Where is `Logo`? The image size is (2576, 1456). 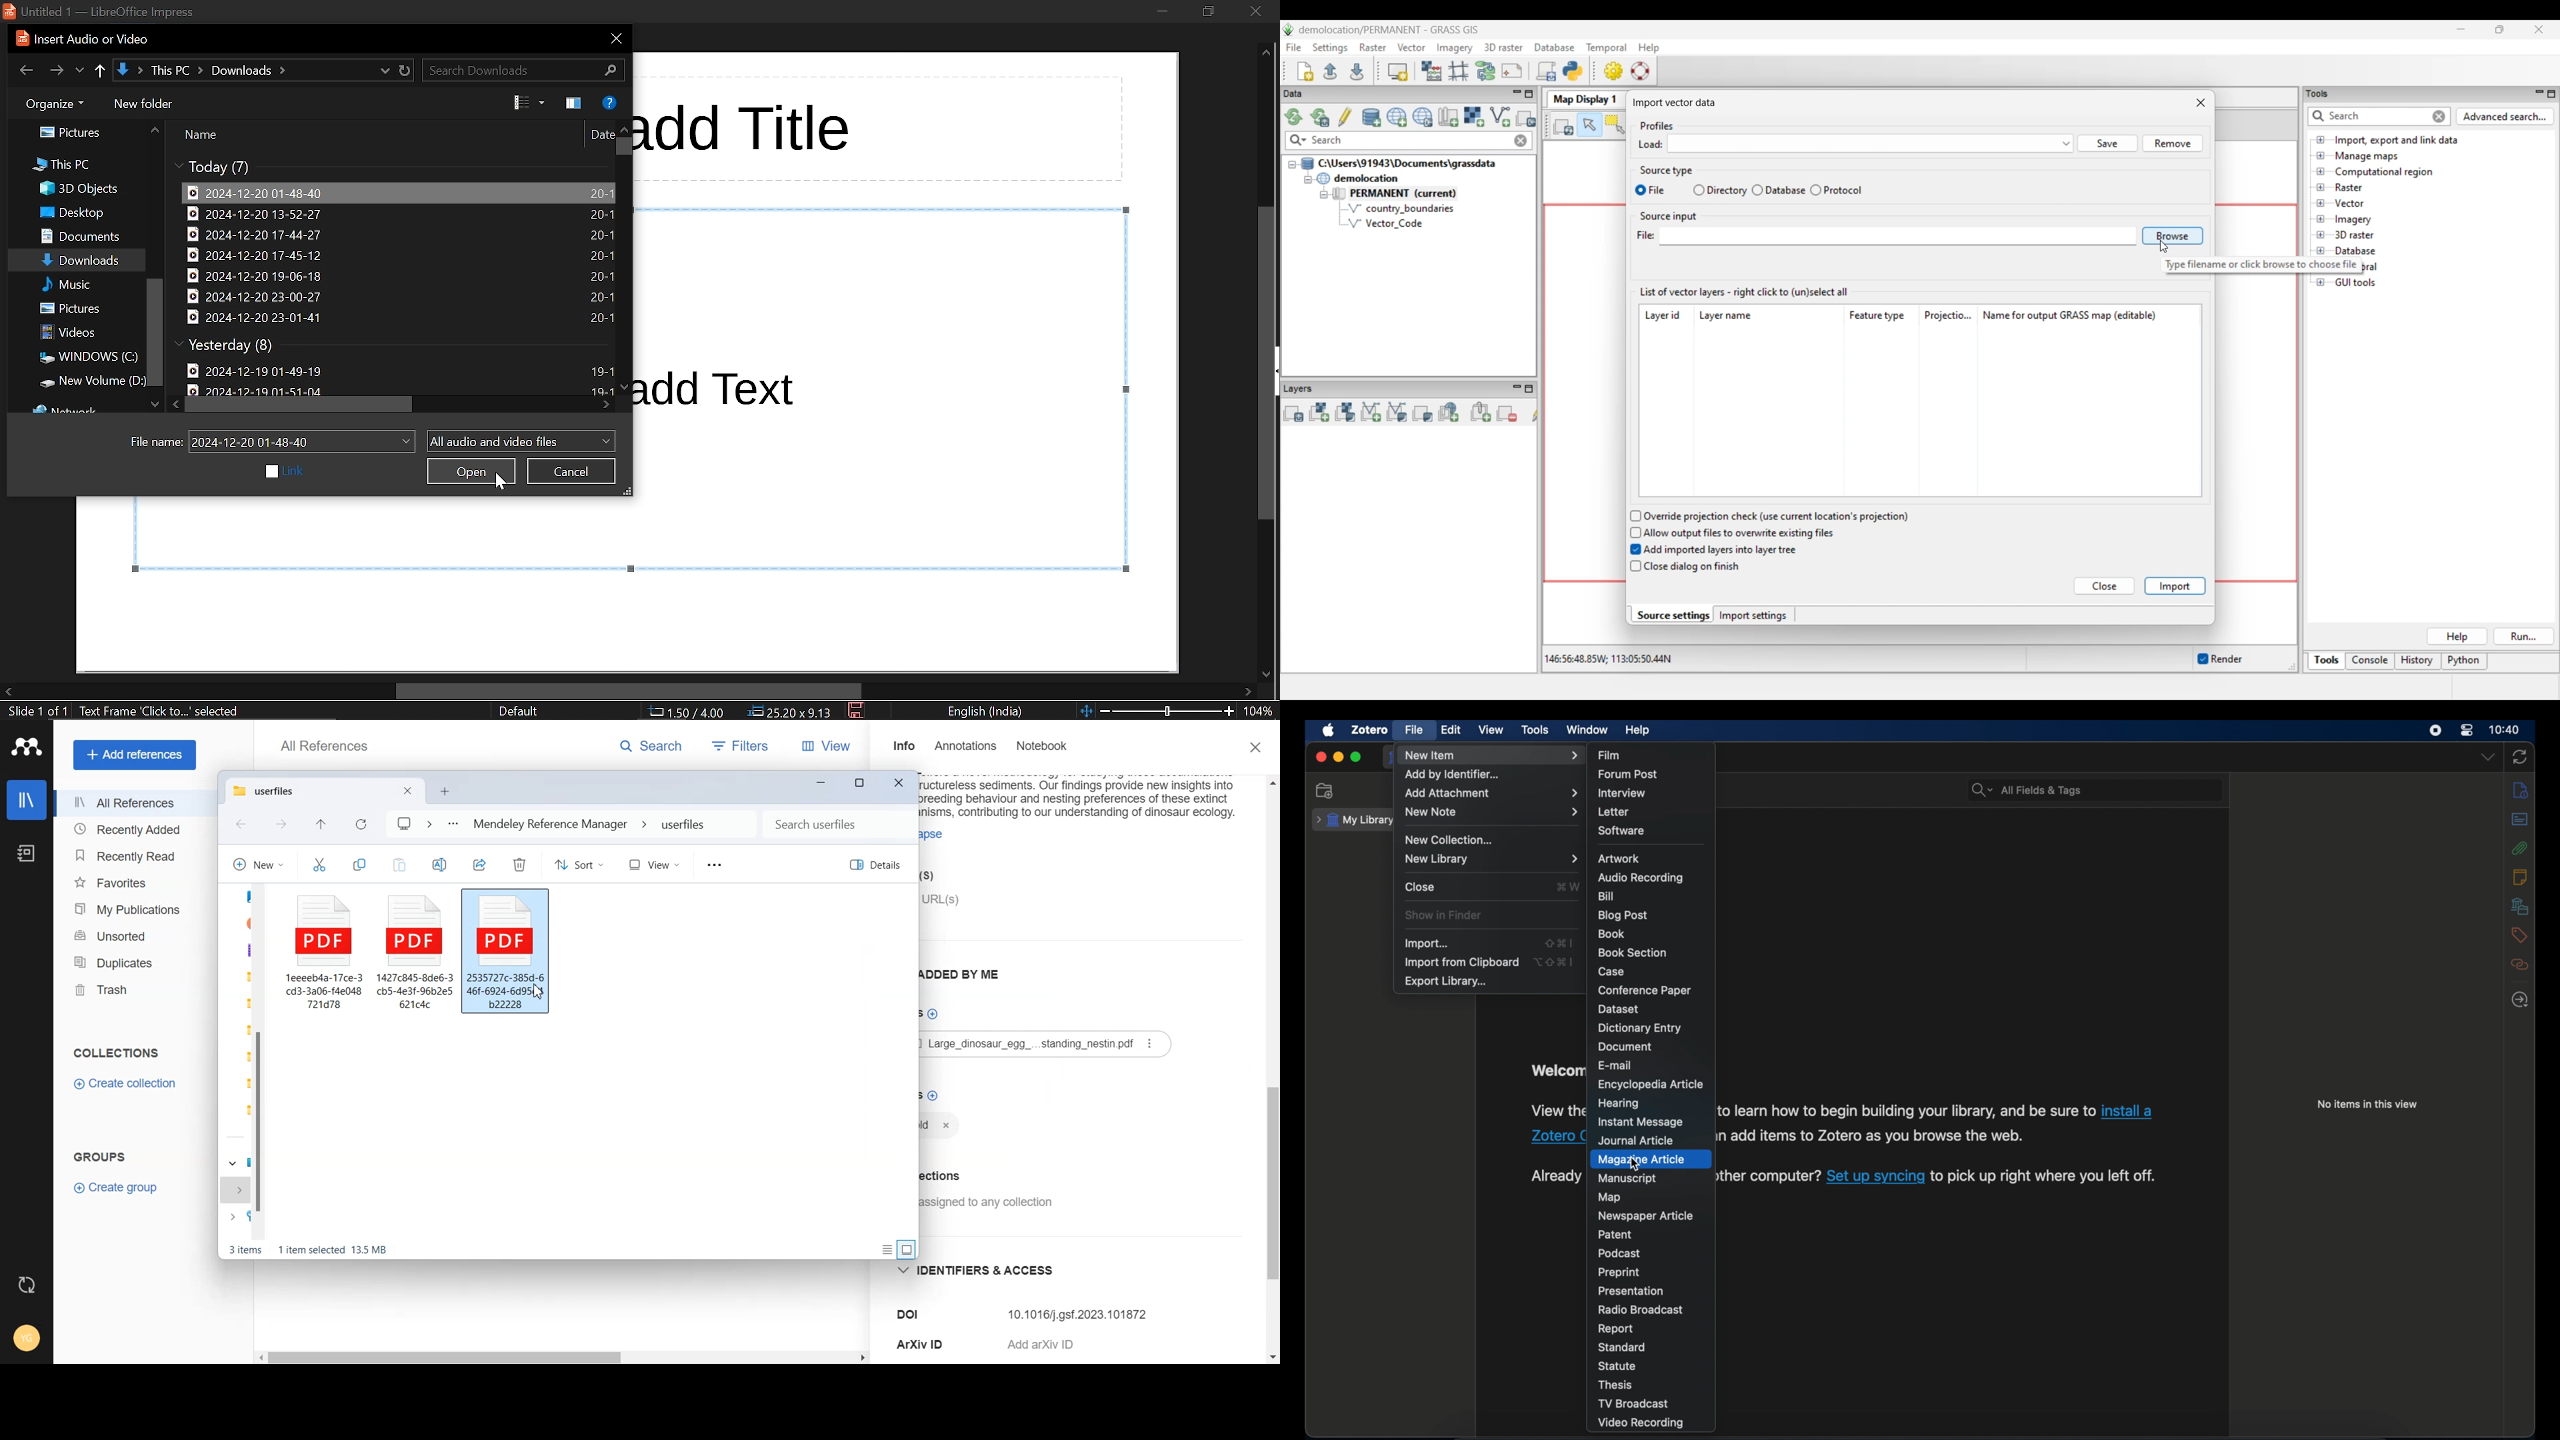 Logo is located at coordinates (27, 747).